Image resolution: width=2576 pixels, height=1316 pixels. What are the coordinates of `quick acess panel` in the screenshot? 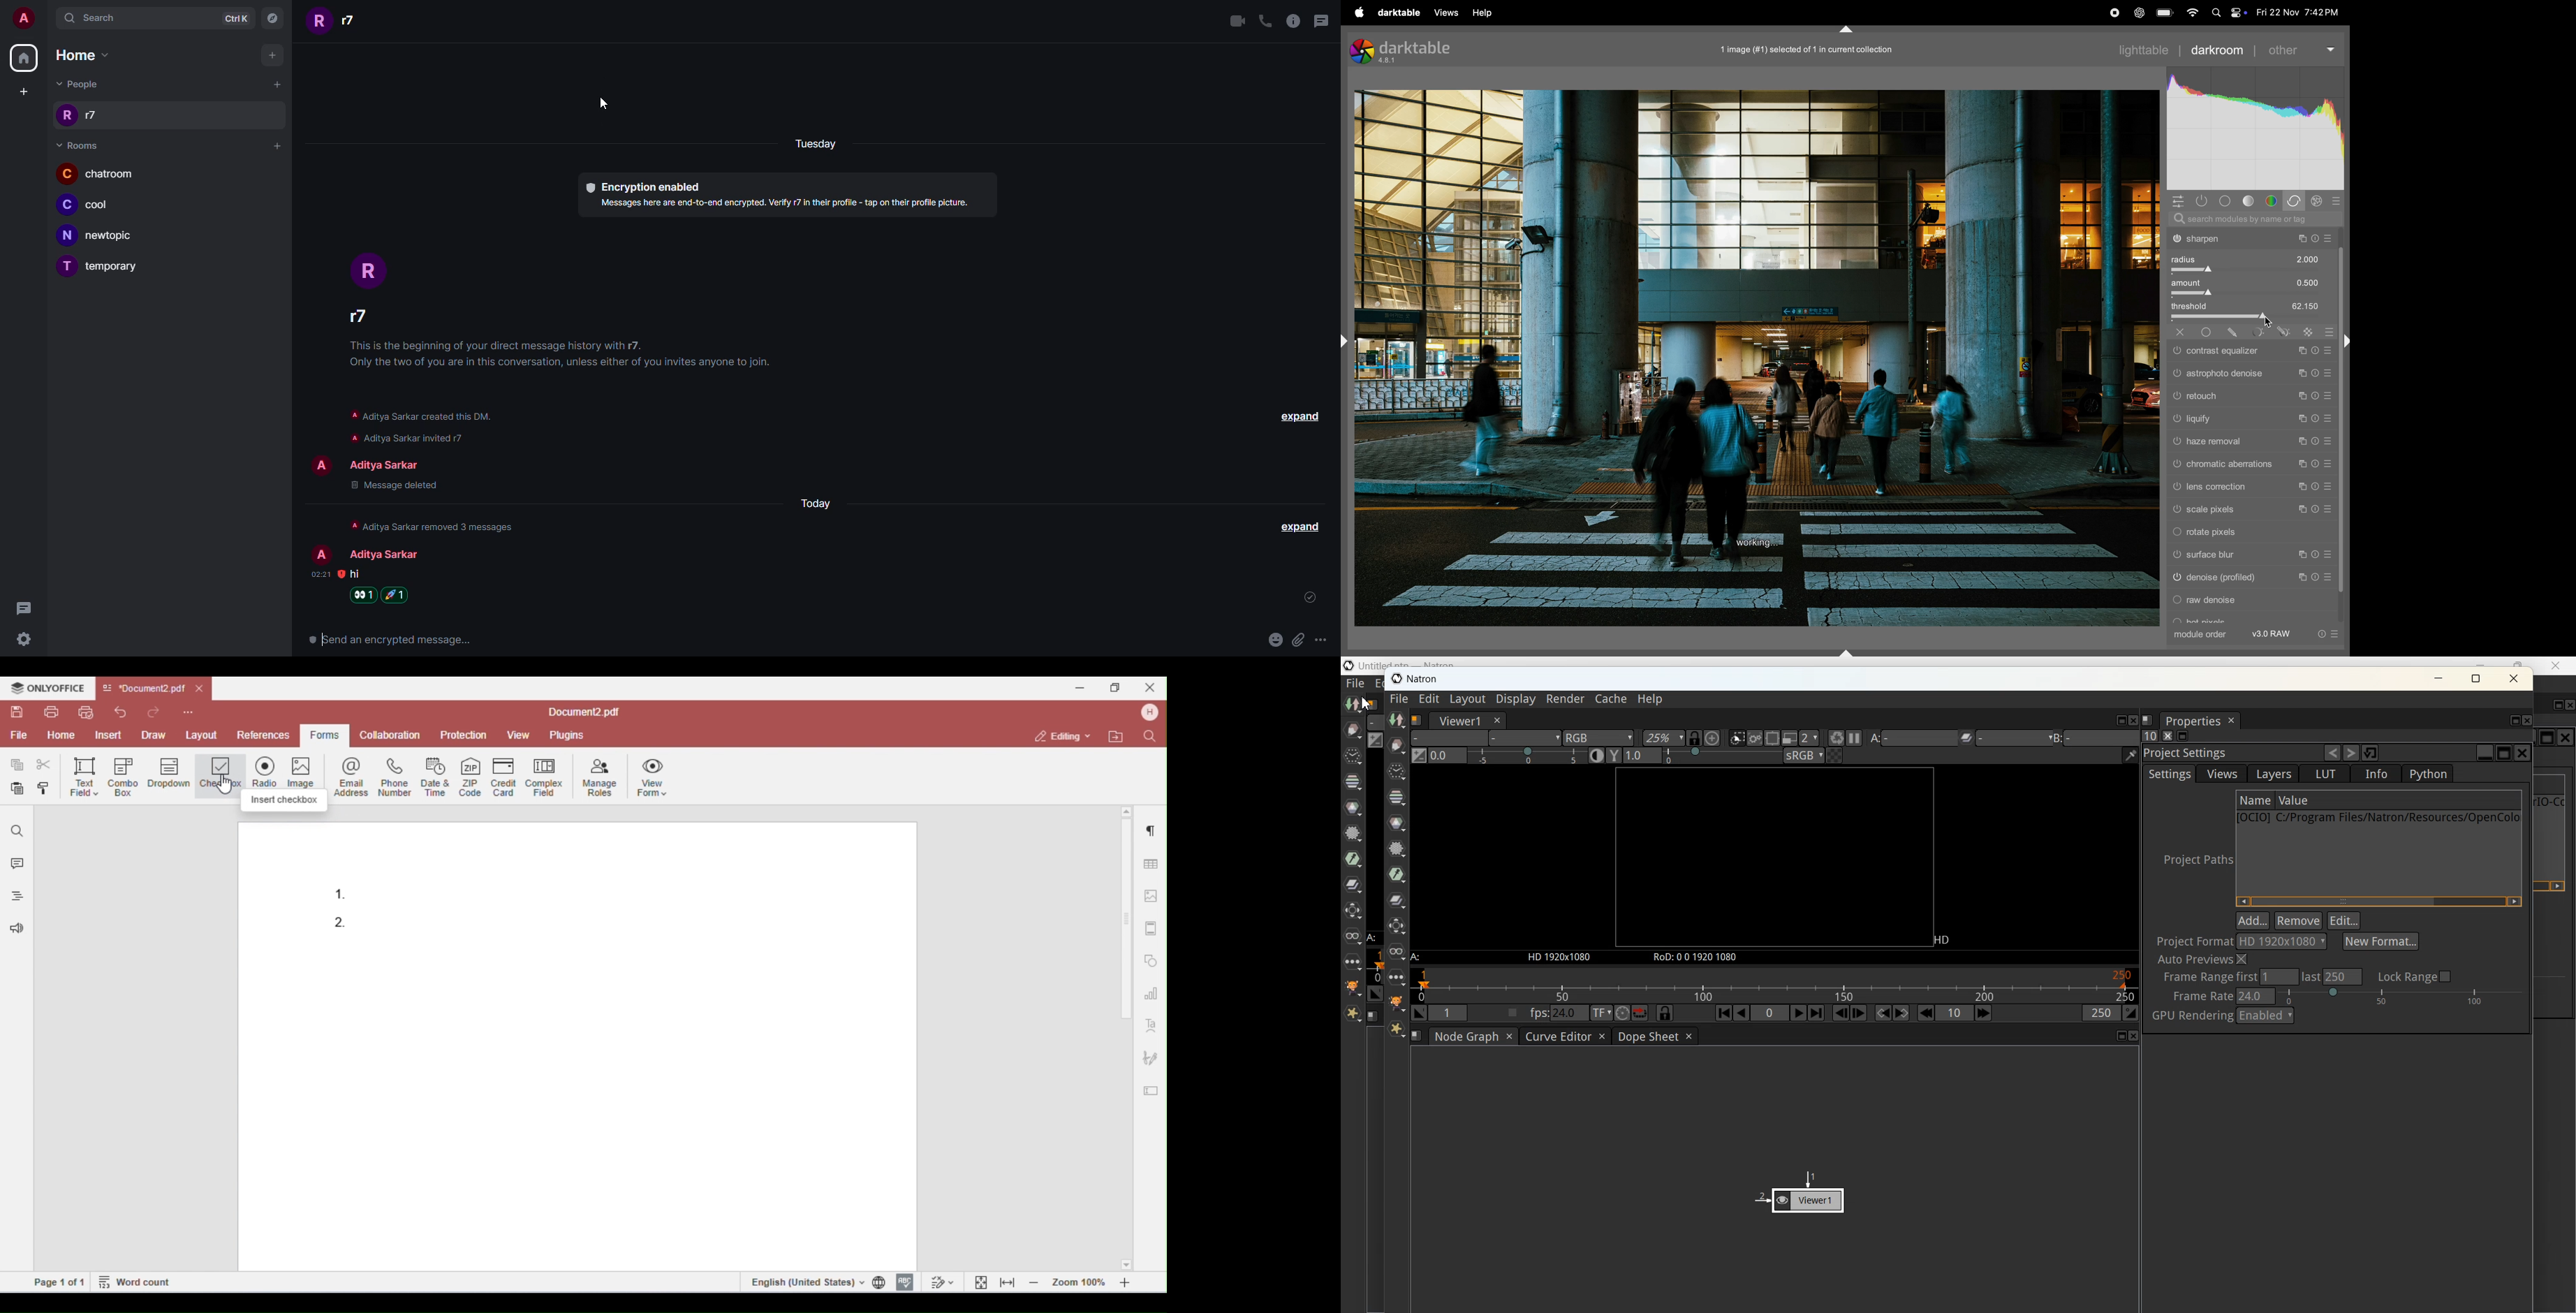 It's located at (2179, 201).